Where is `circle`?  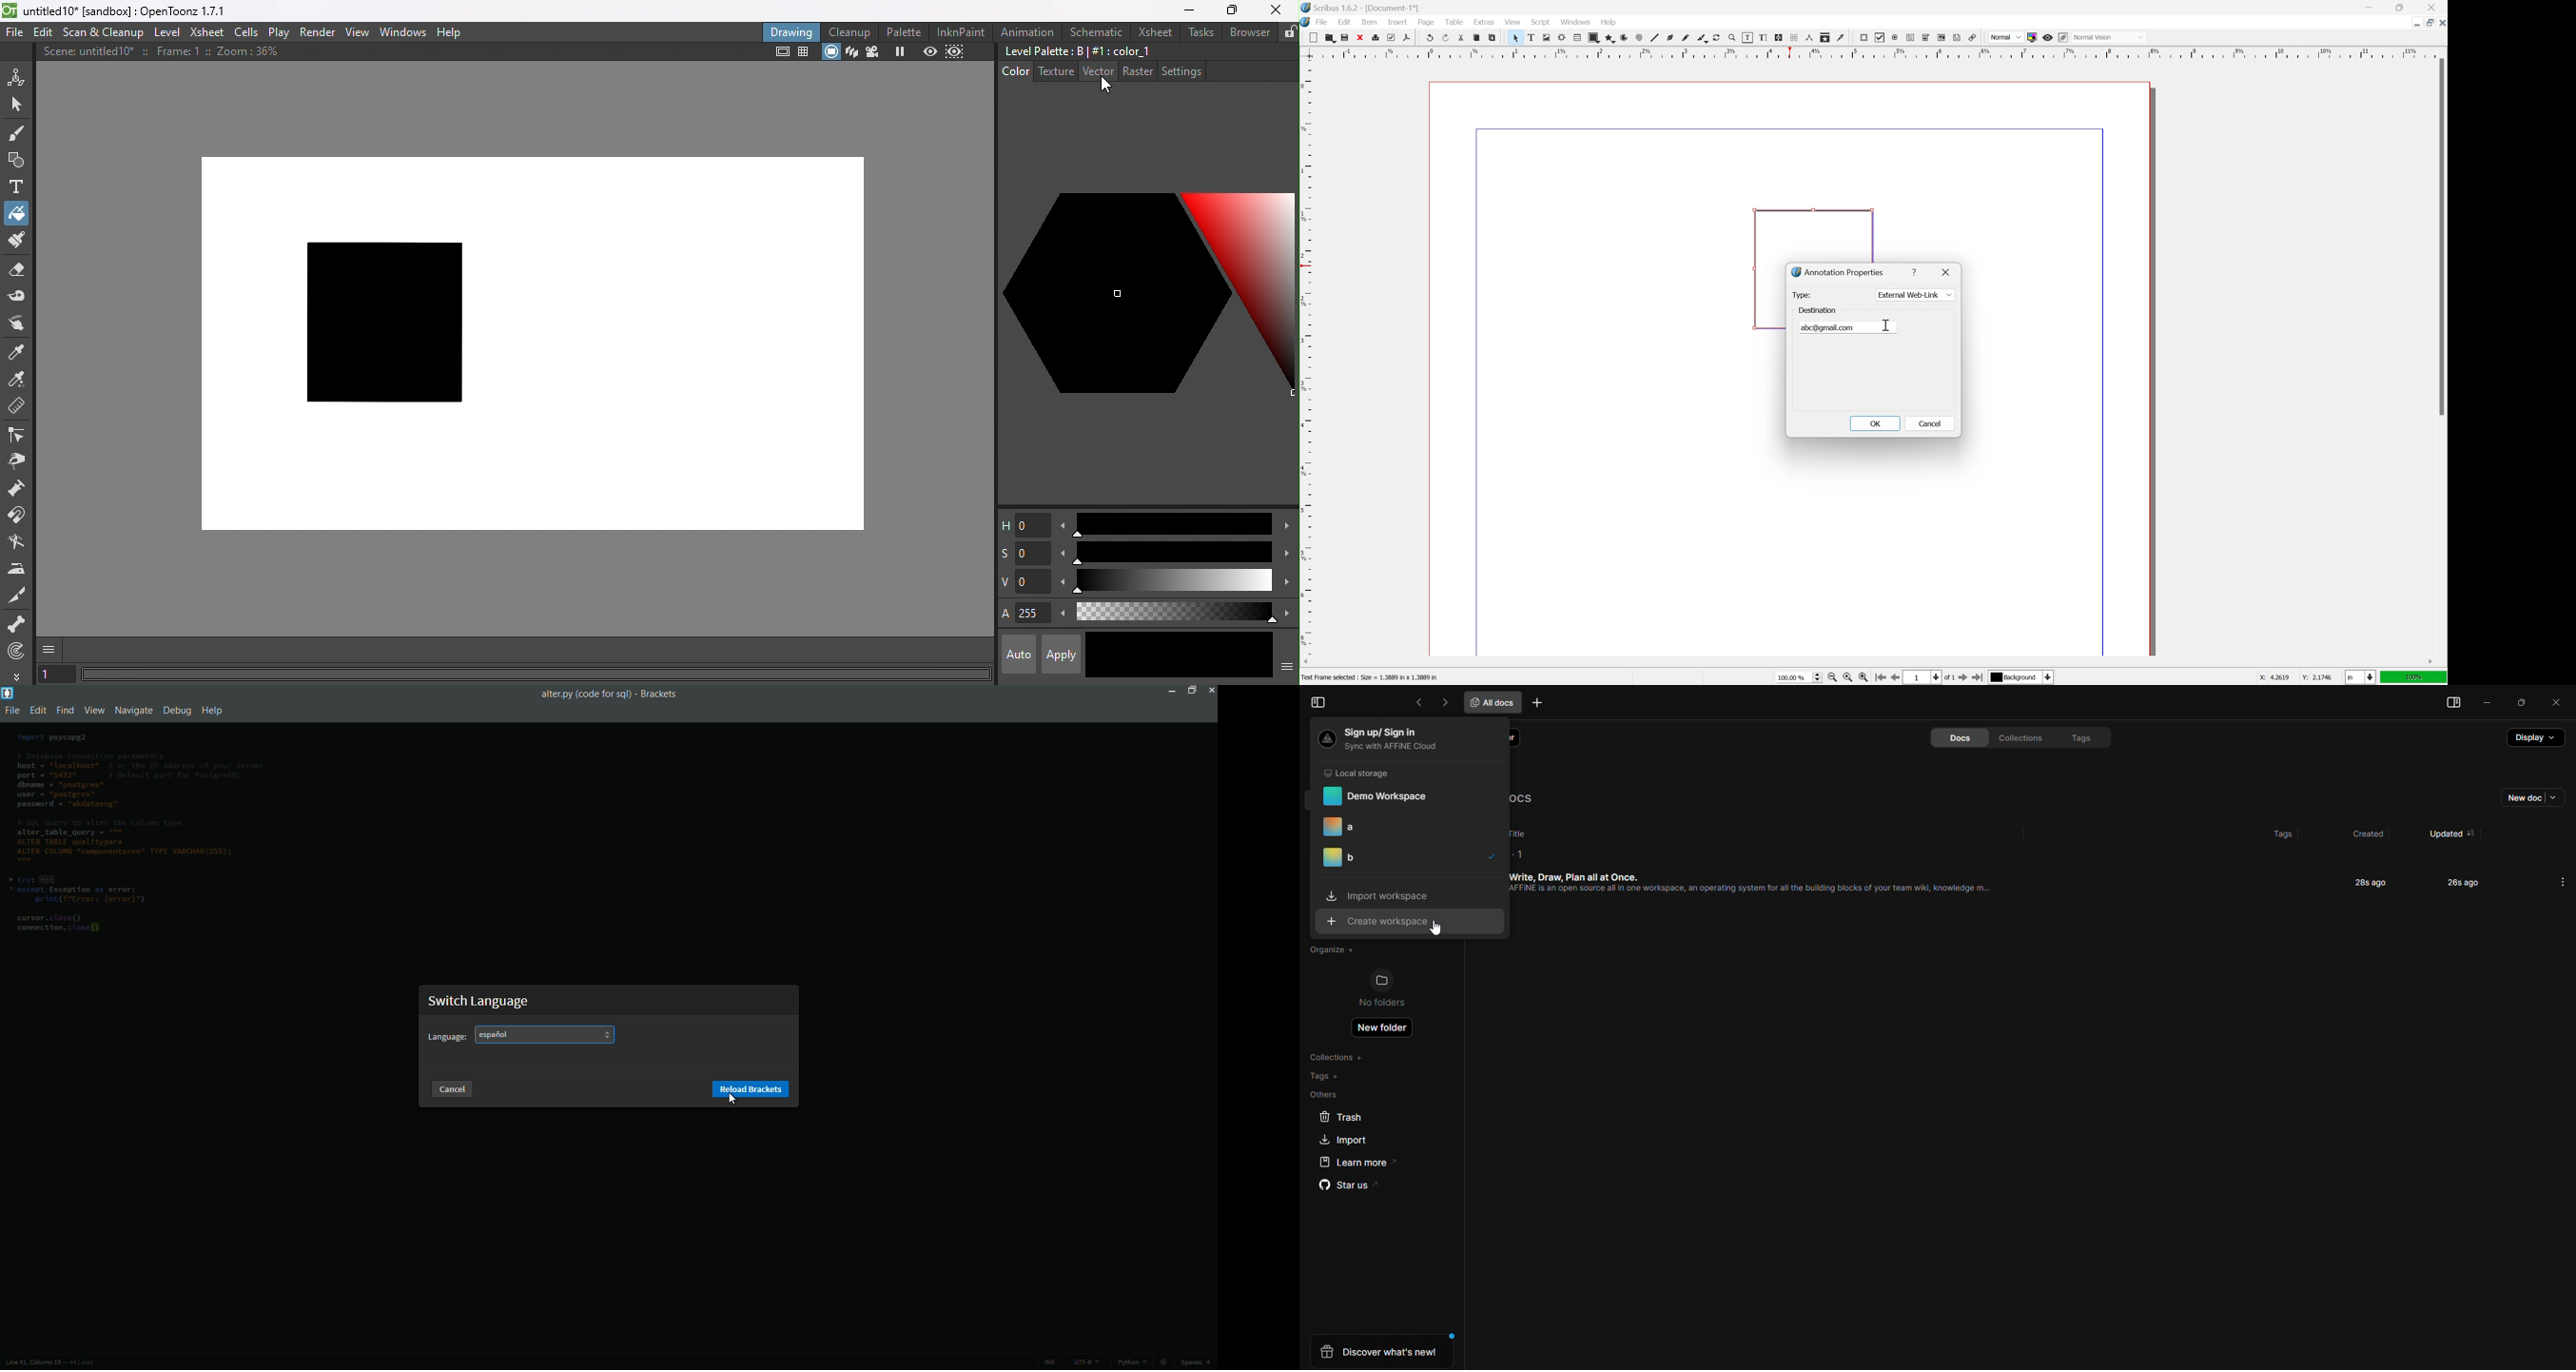 circle is located at coordinates (1166, 1362).